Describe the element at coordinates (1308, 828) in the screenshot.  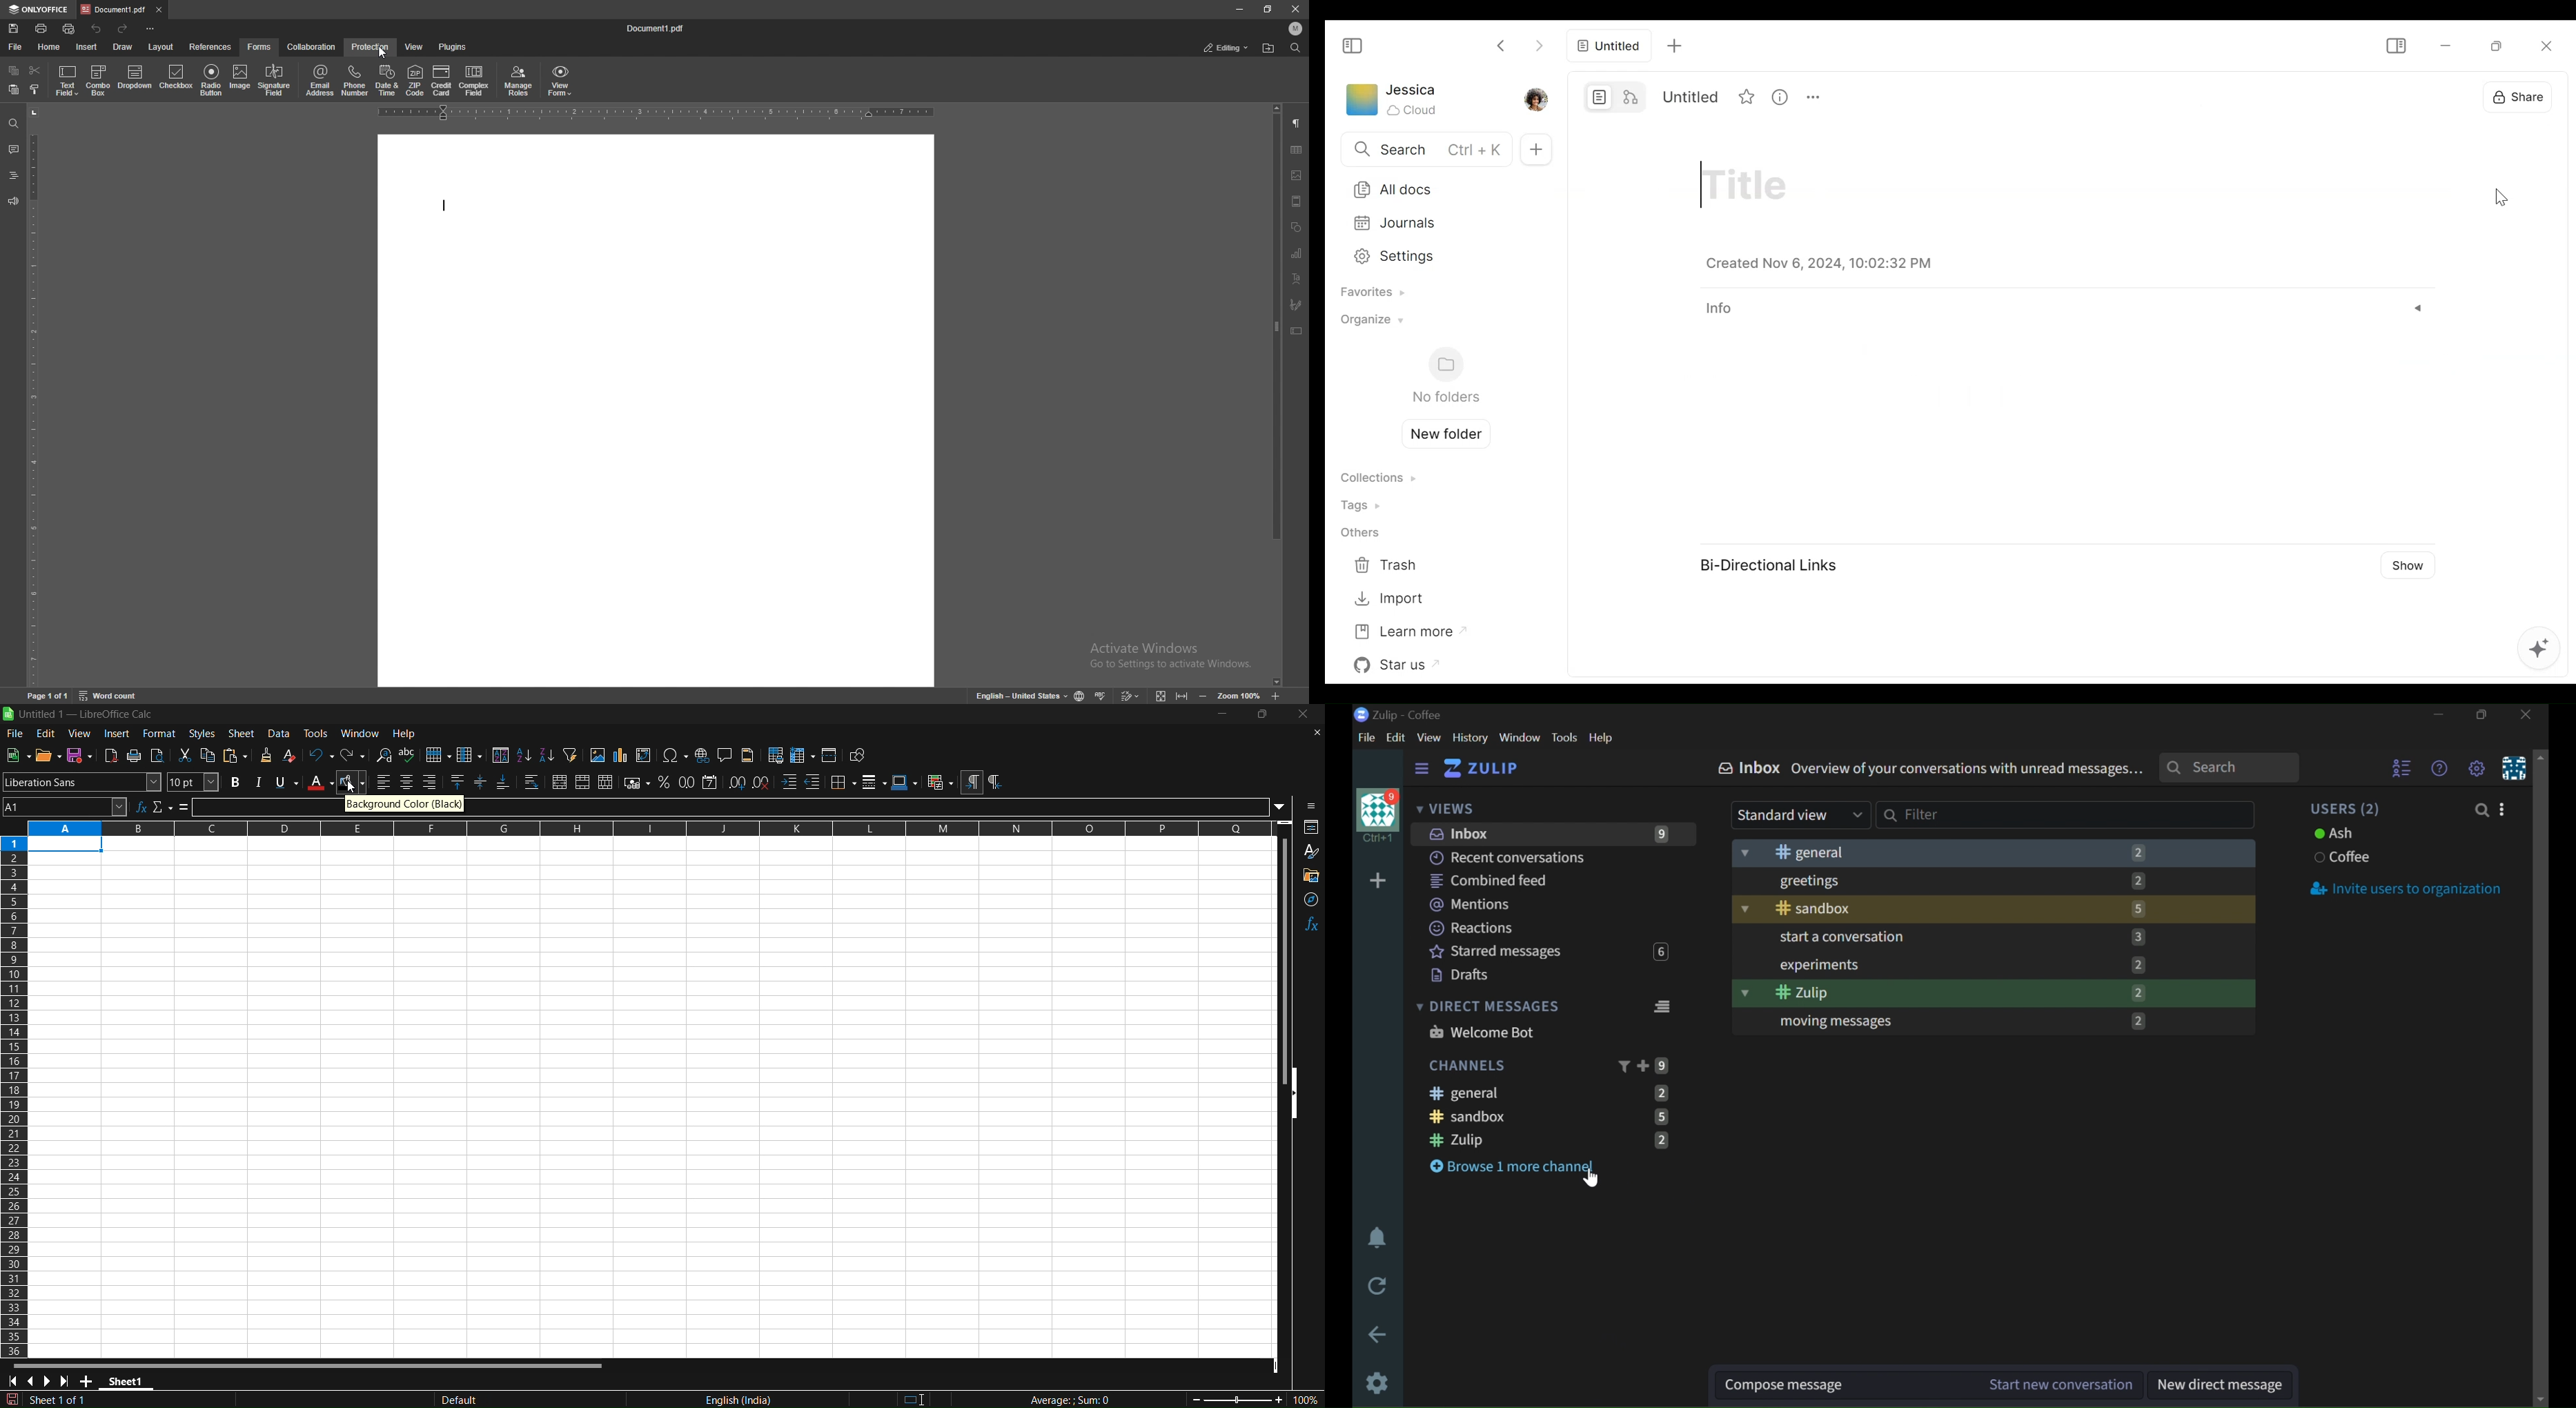
I see `properties` at that location.